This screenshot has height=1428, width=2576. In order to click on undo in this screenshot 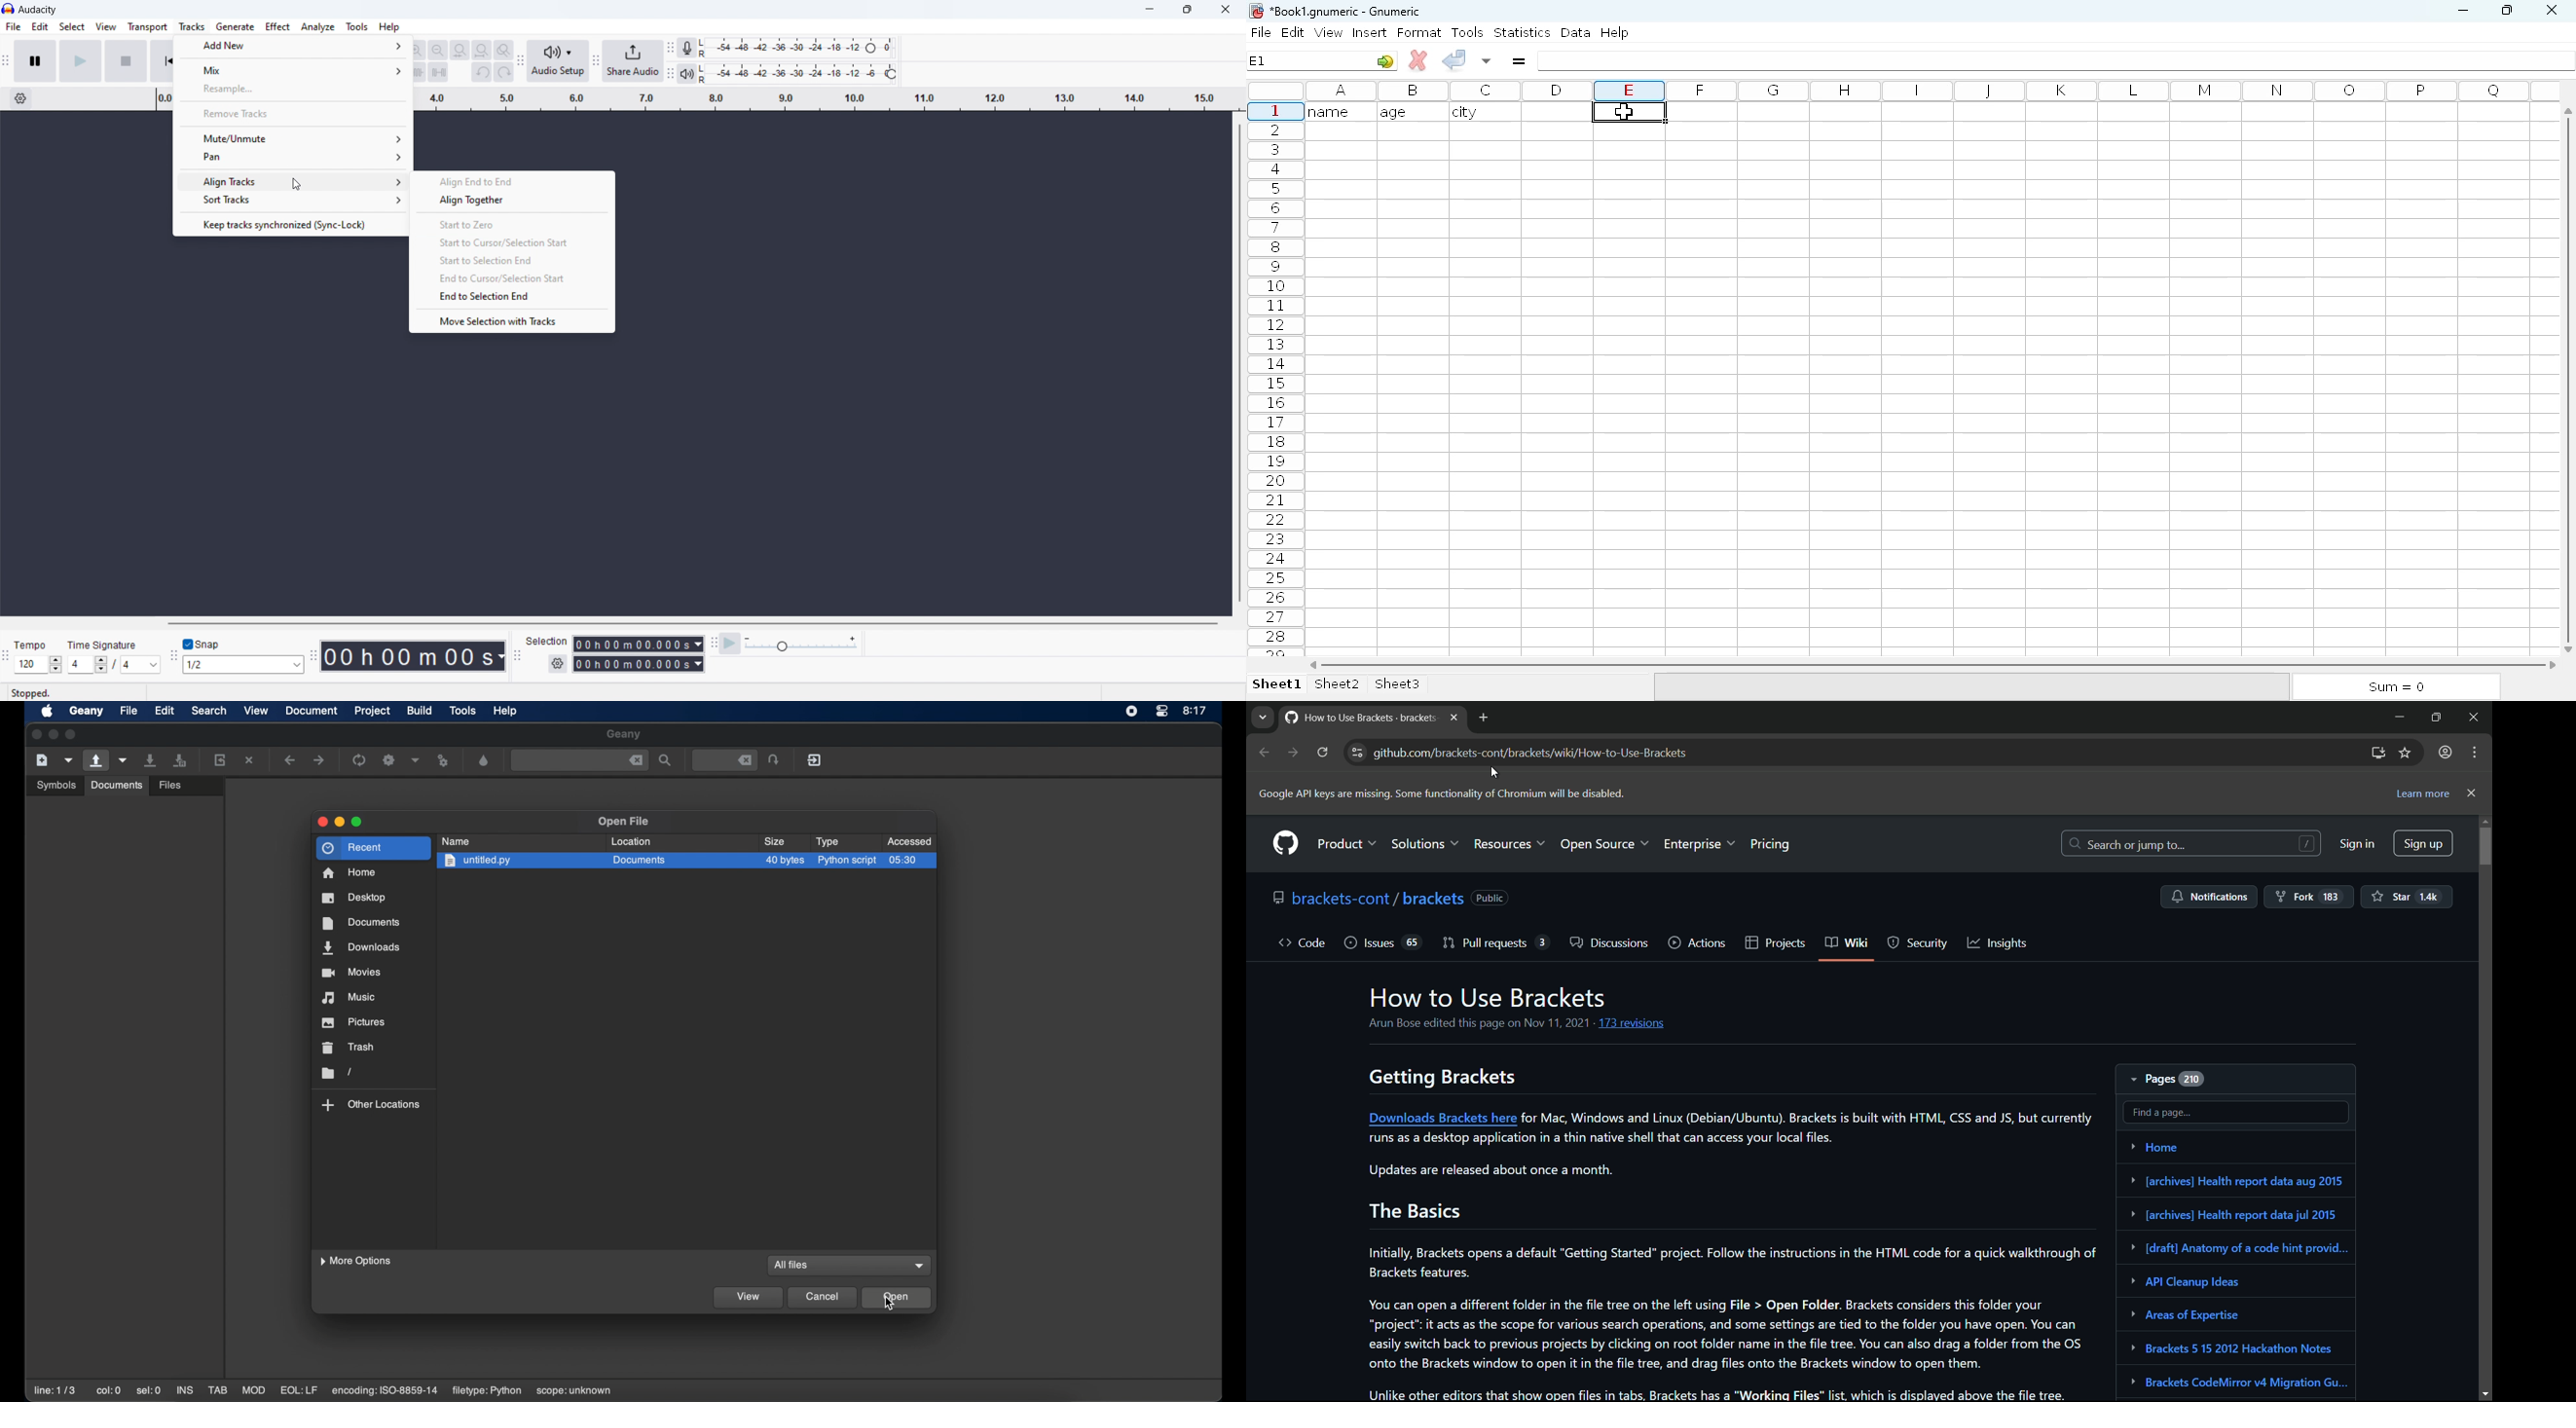, I will do `click(482, 72)`.